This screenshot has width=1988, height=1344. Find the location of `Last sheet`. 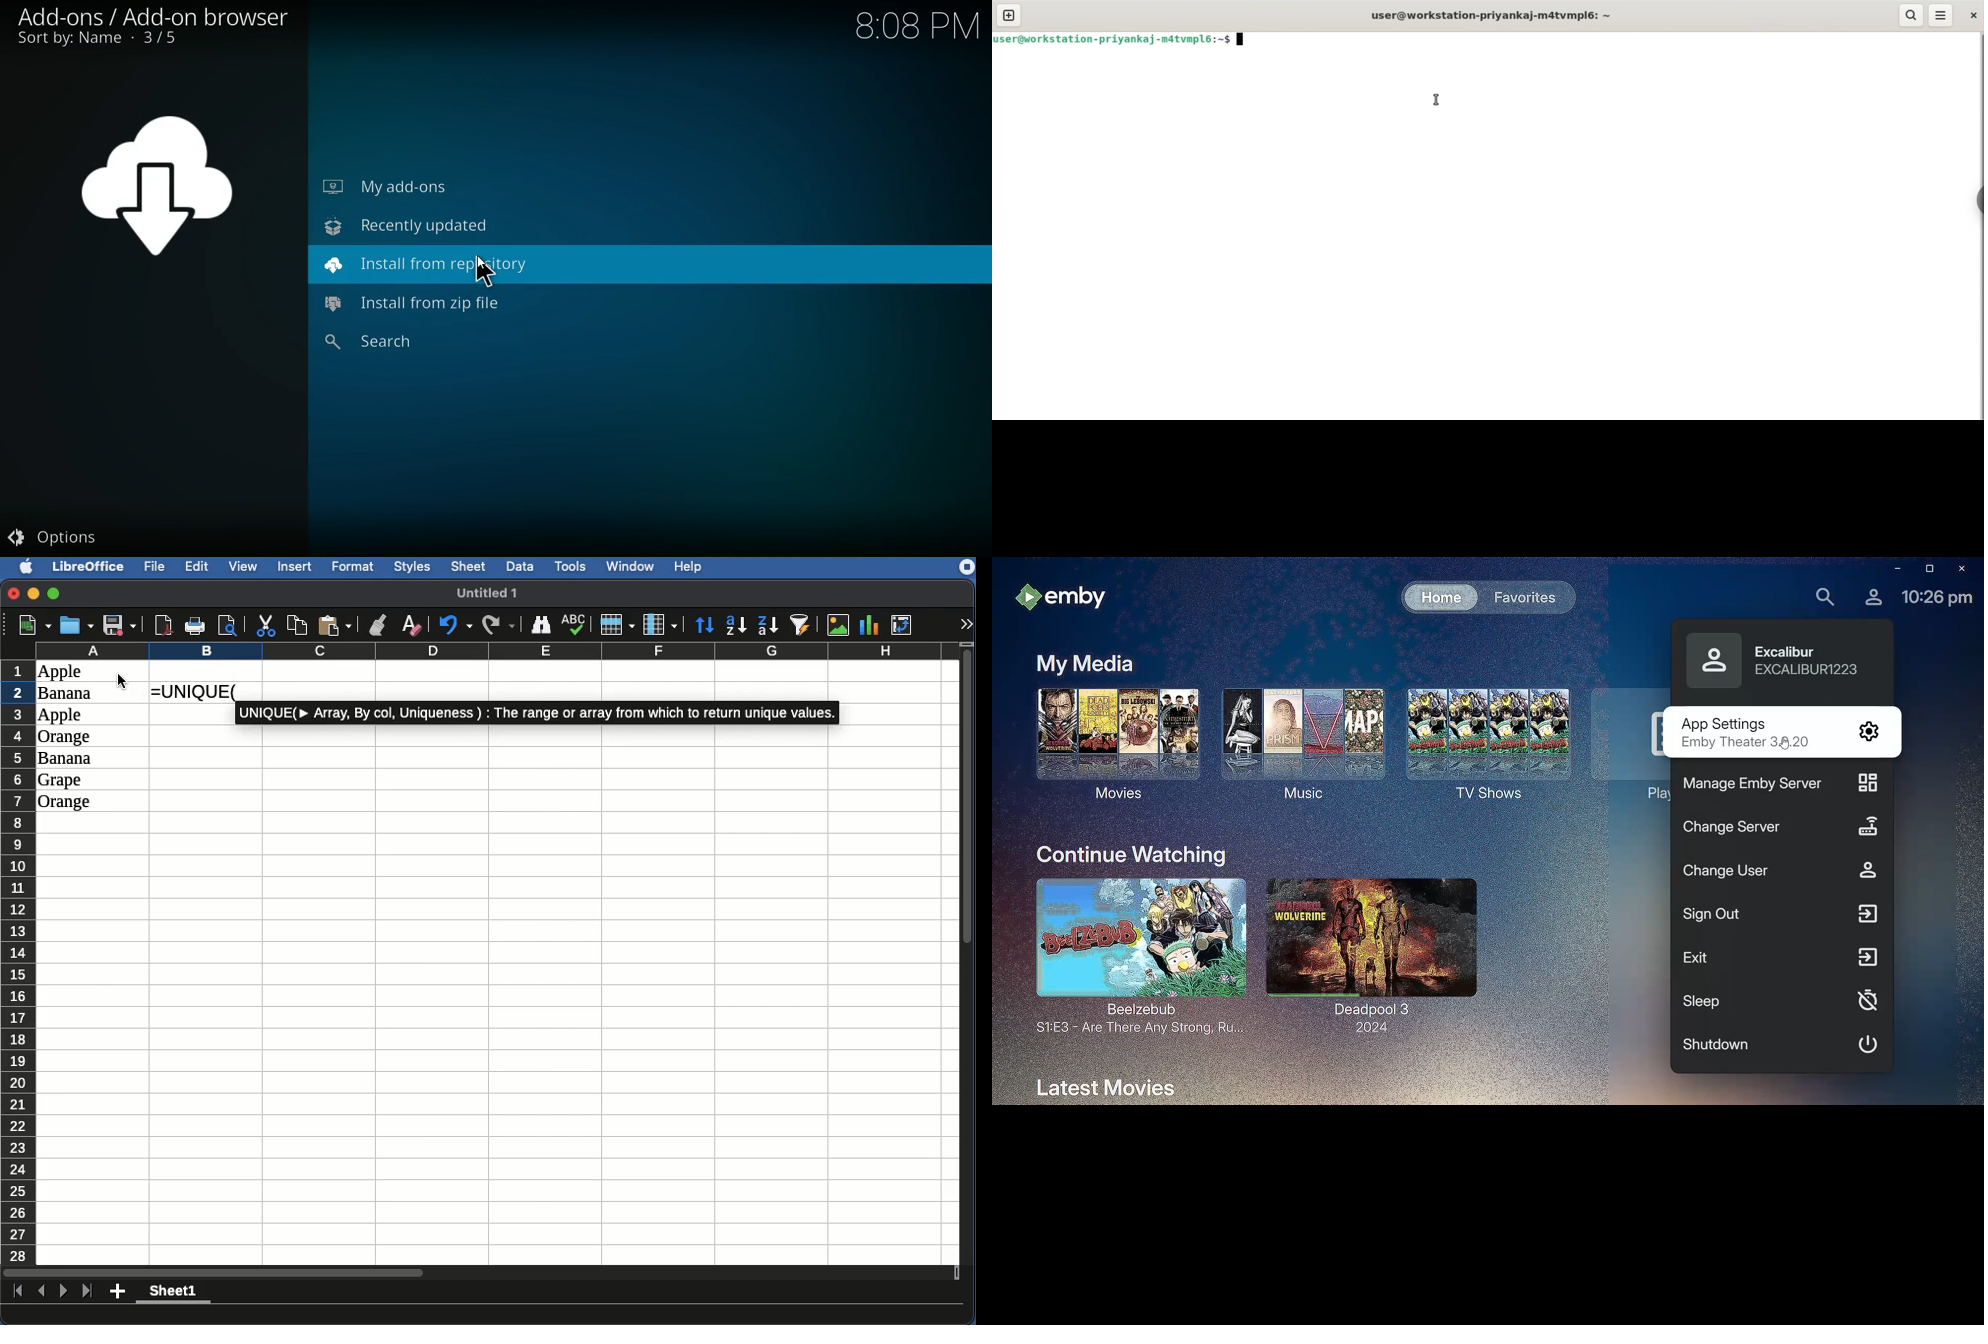

Last sheet is located at coordinates (89, 1292).